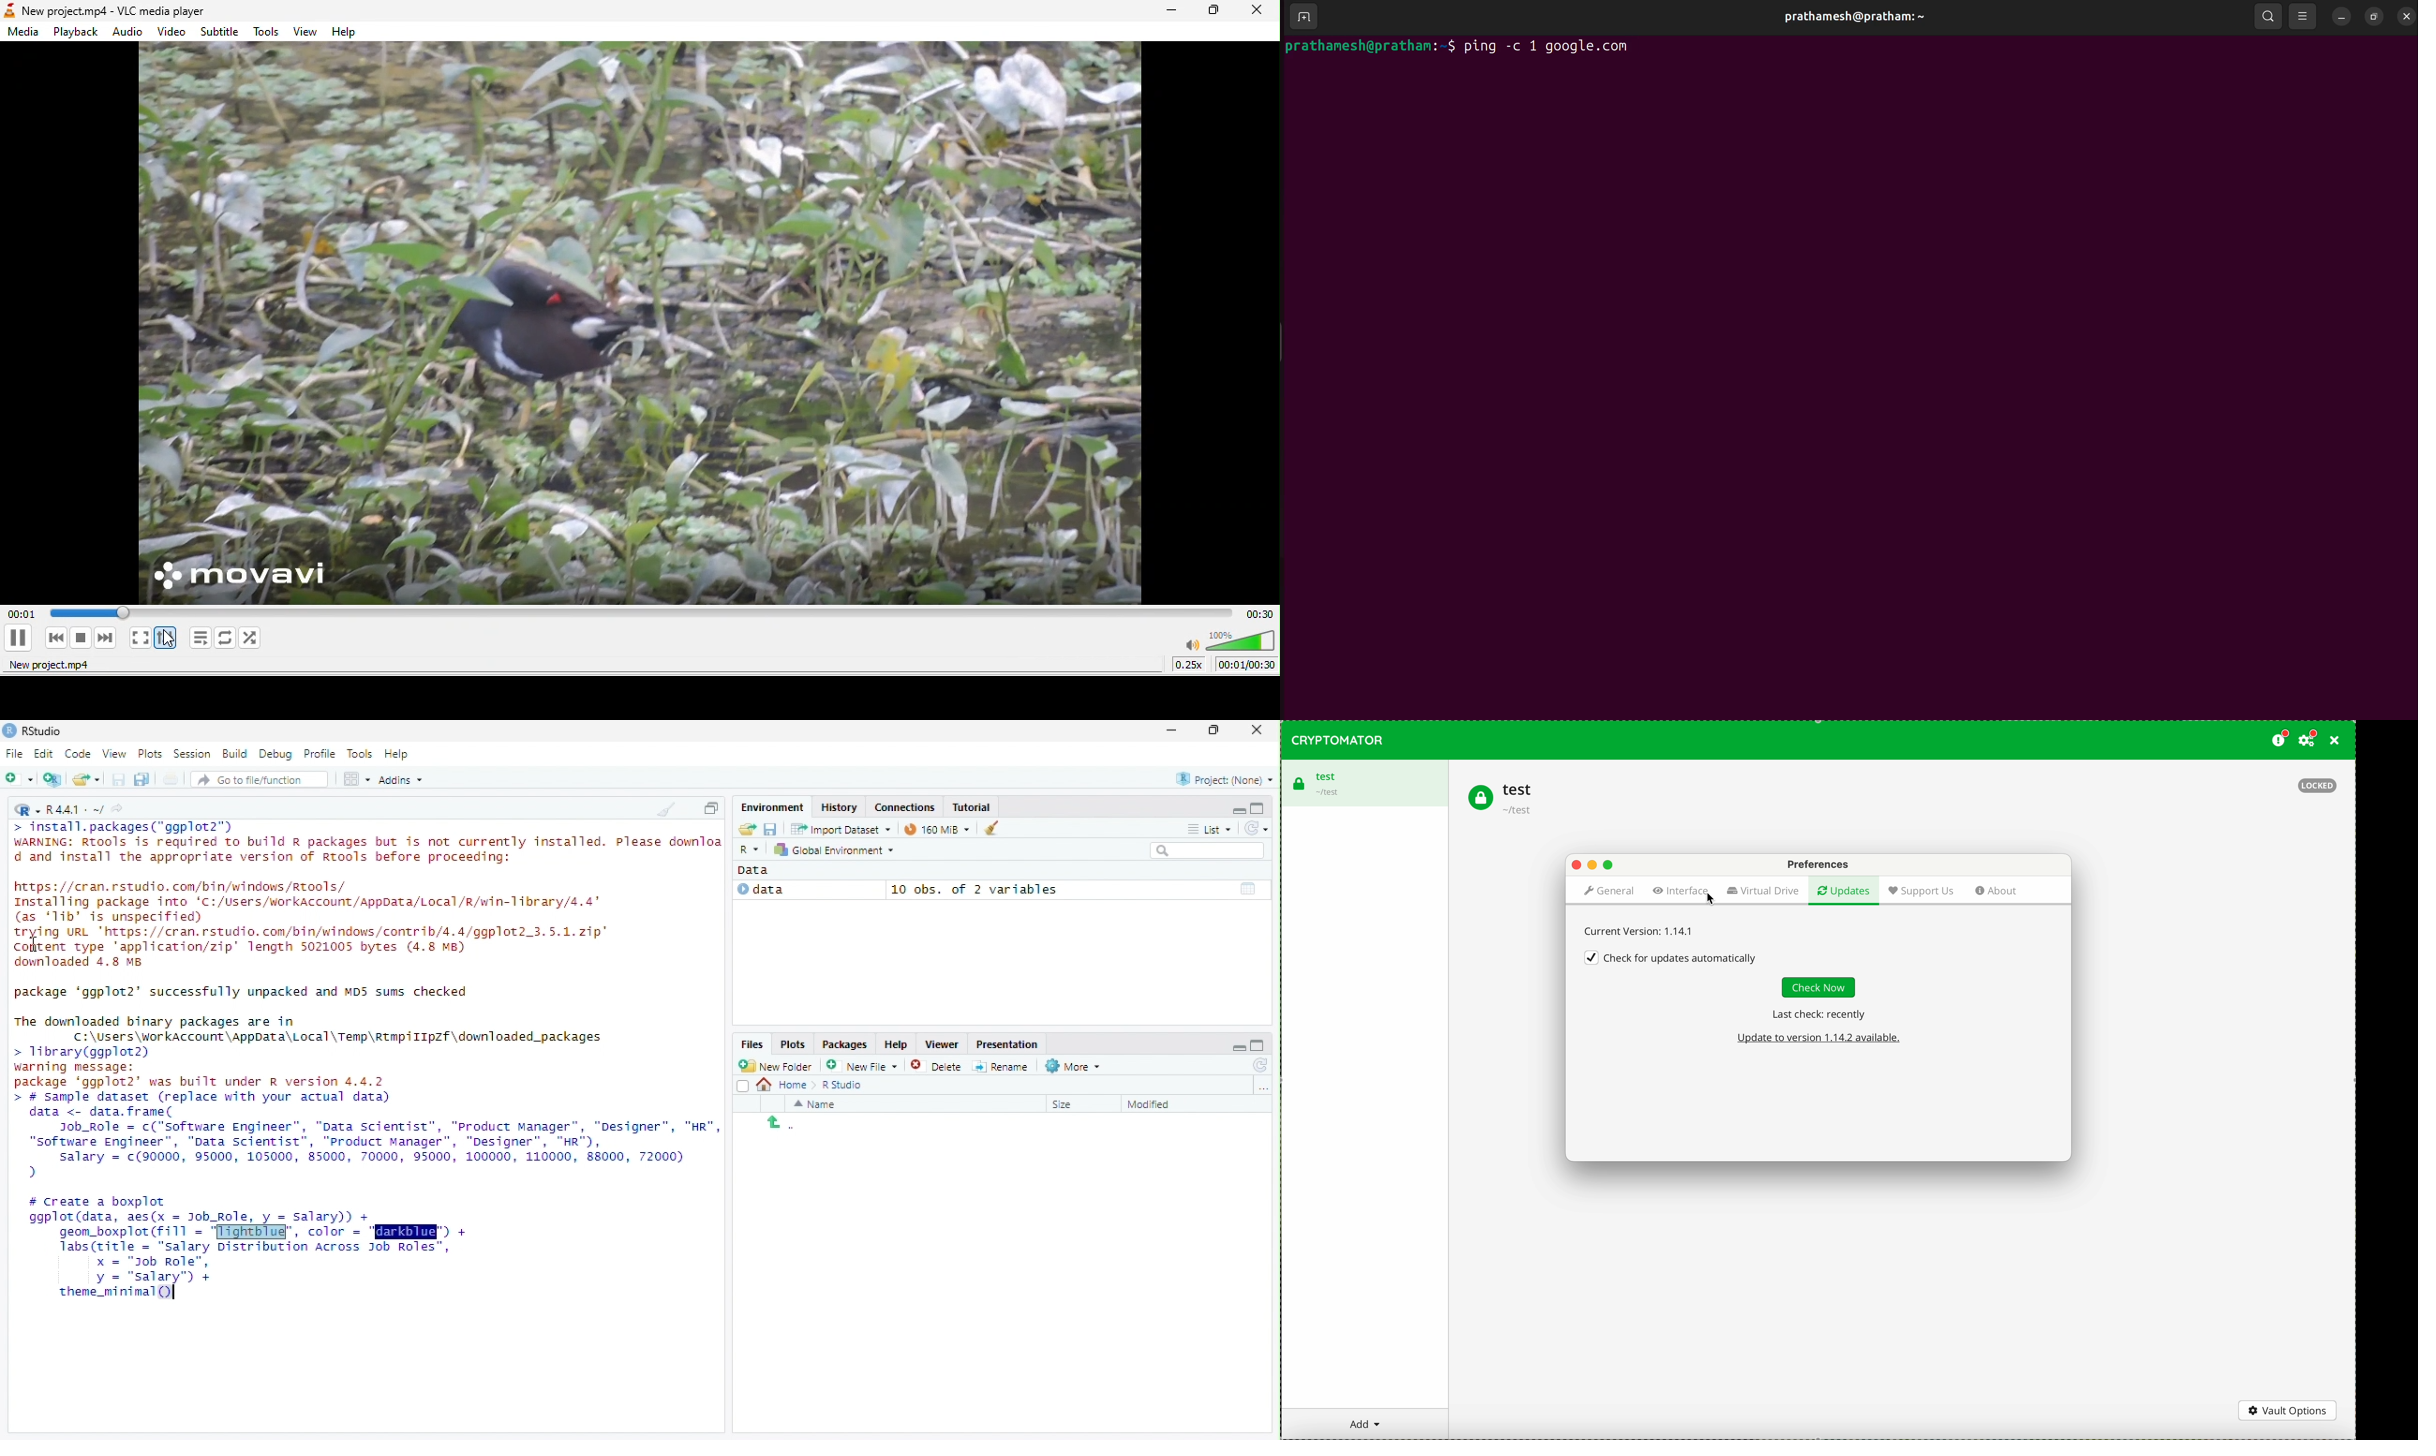 The width and height of the screenshot is (2436, 1456). What do you see at coordinates (131, 32) in the screenshot?
I see `audio` at bounding box center [131, 32].